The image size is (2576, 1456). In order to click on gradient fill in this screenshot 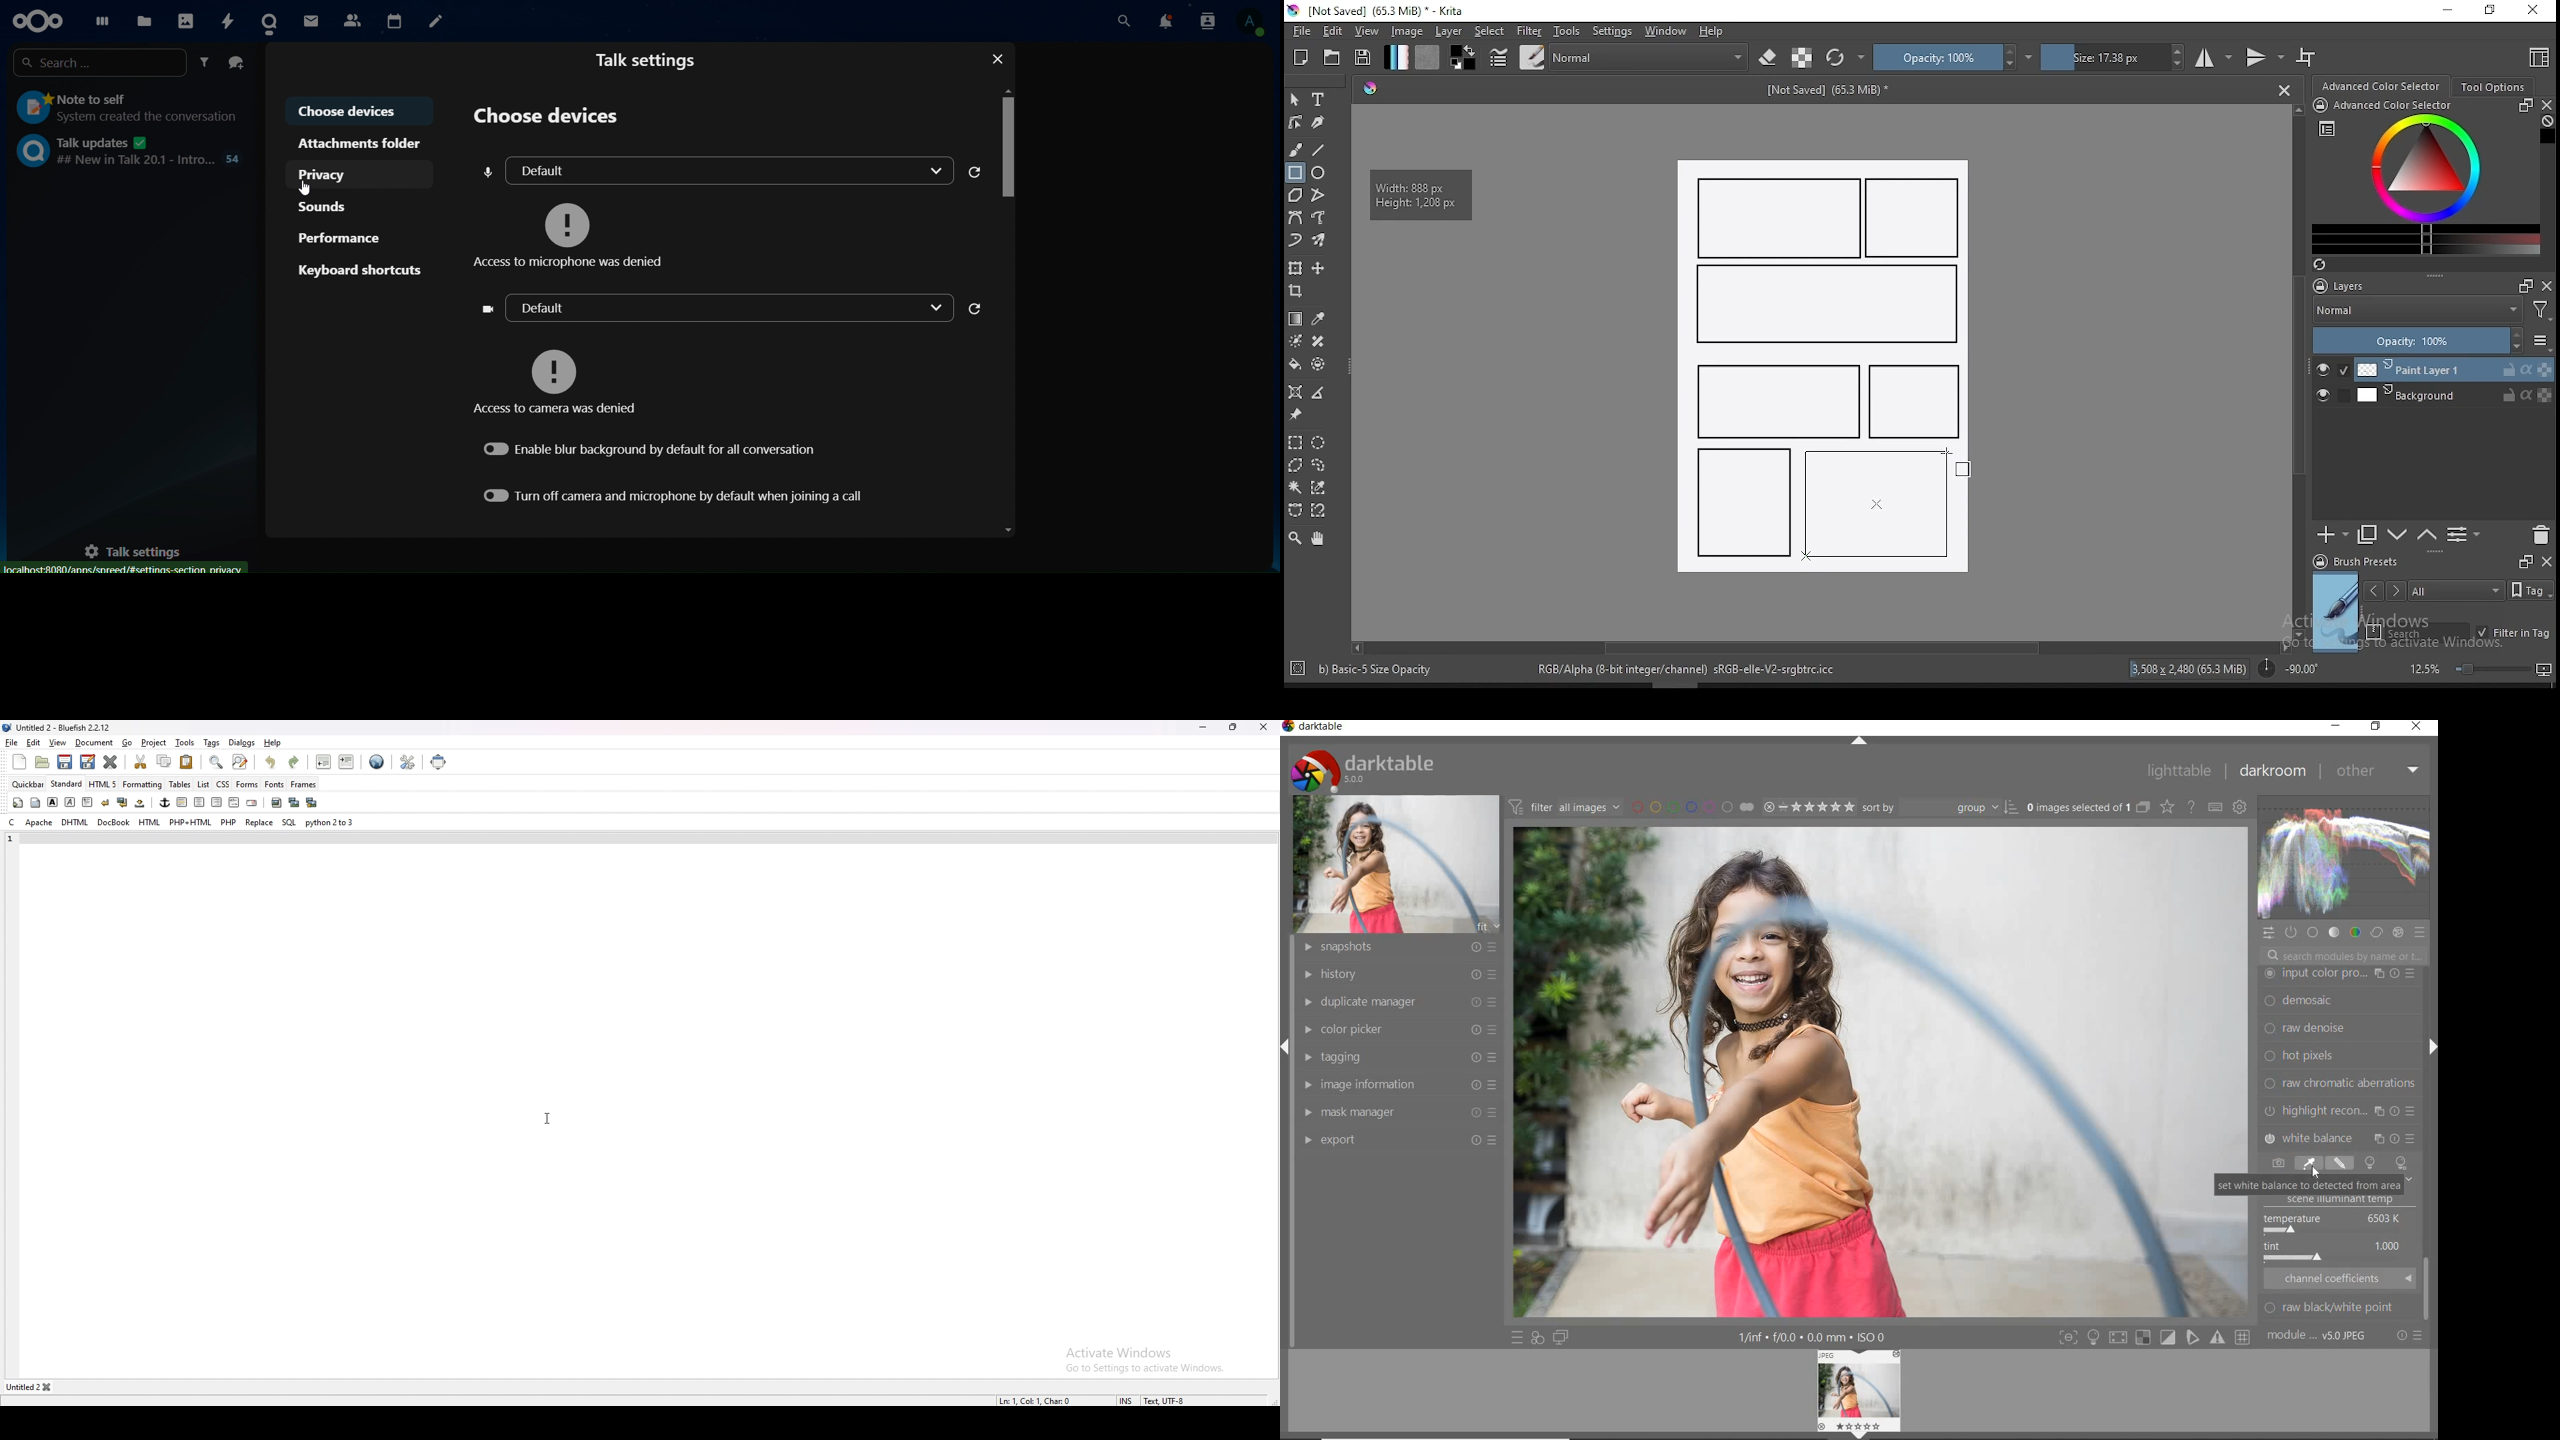, I will do `click(1396, 57)`.